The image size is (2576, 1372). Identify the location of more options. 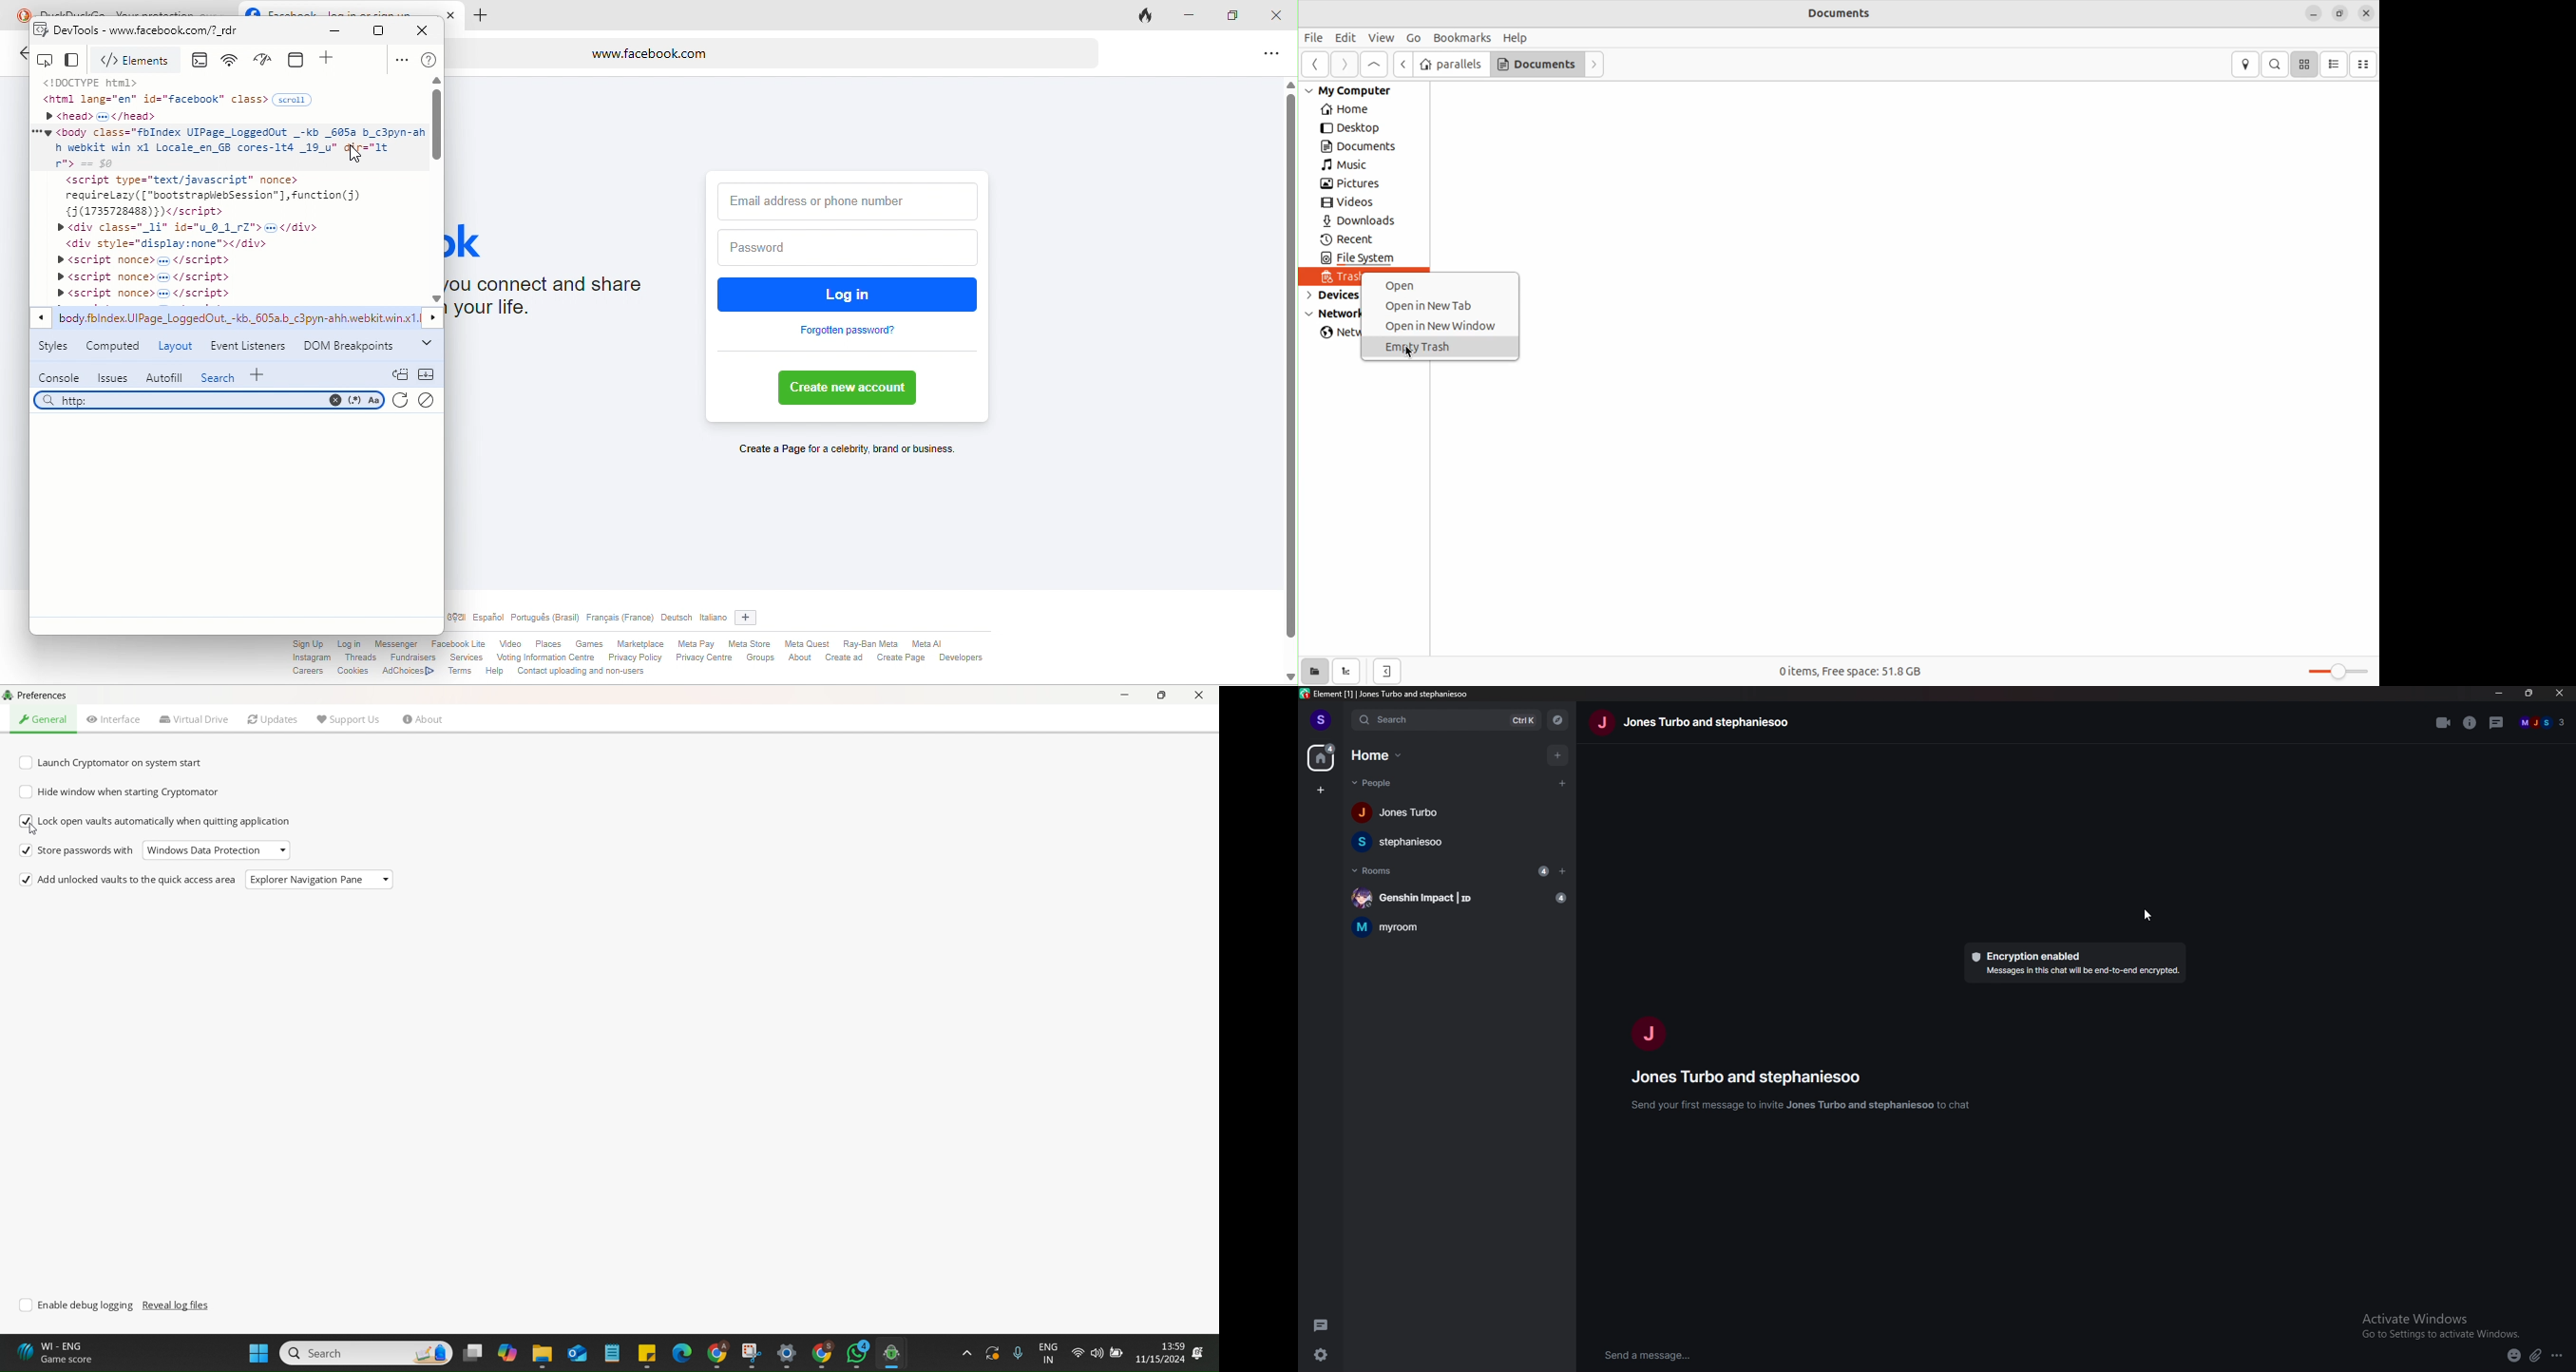
(2558, 1356).